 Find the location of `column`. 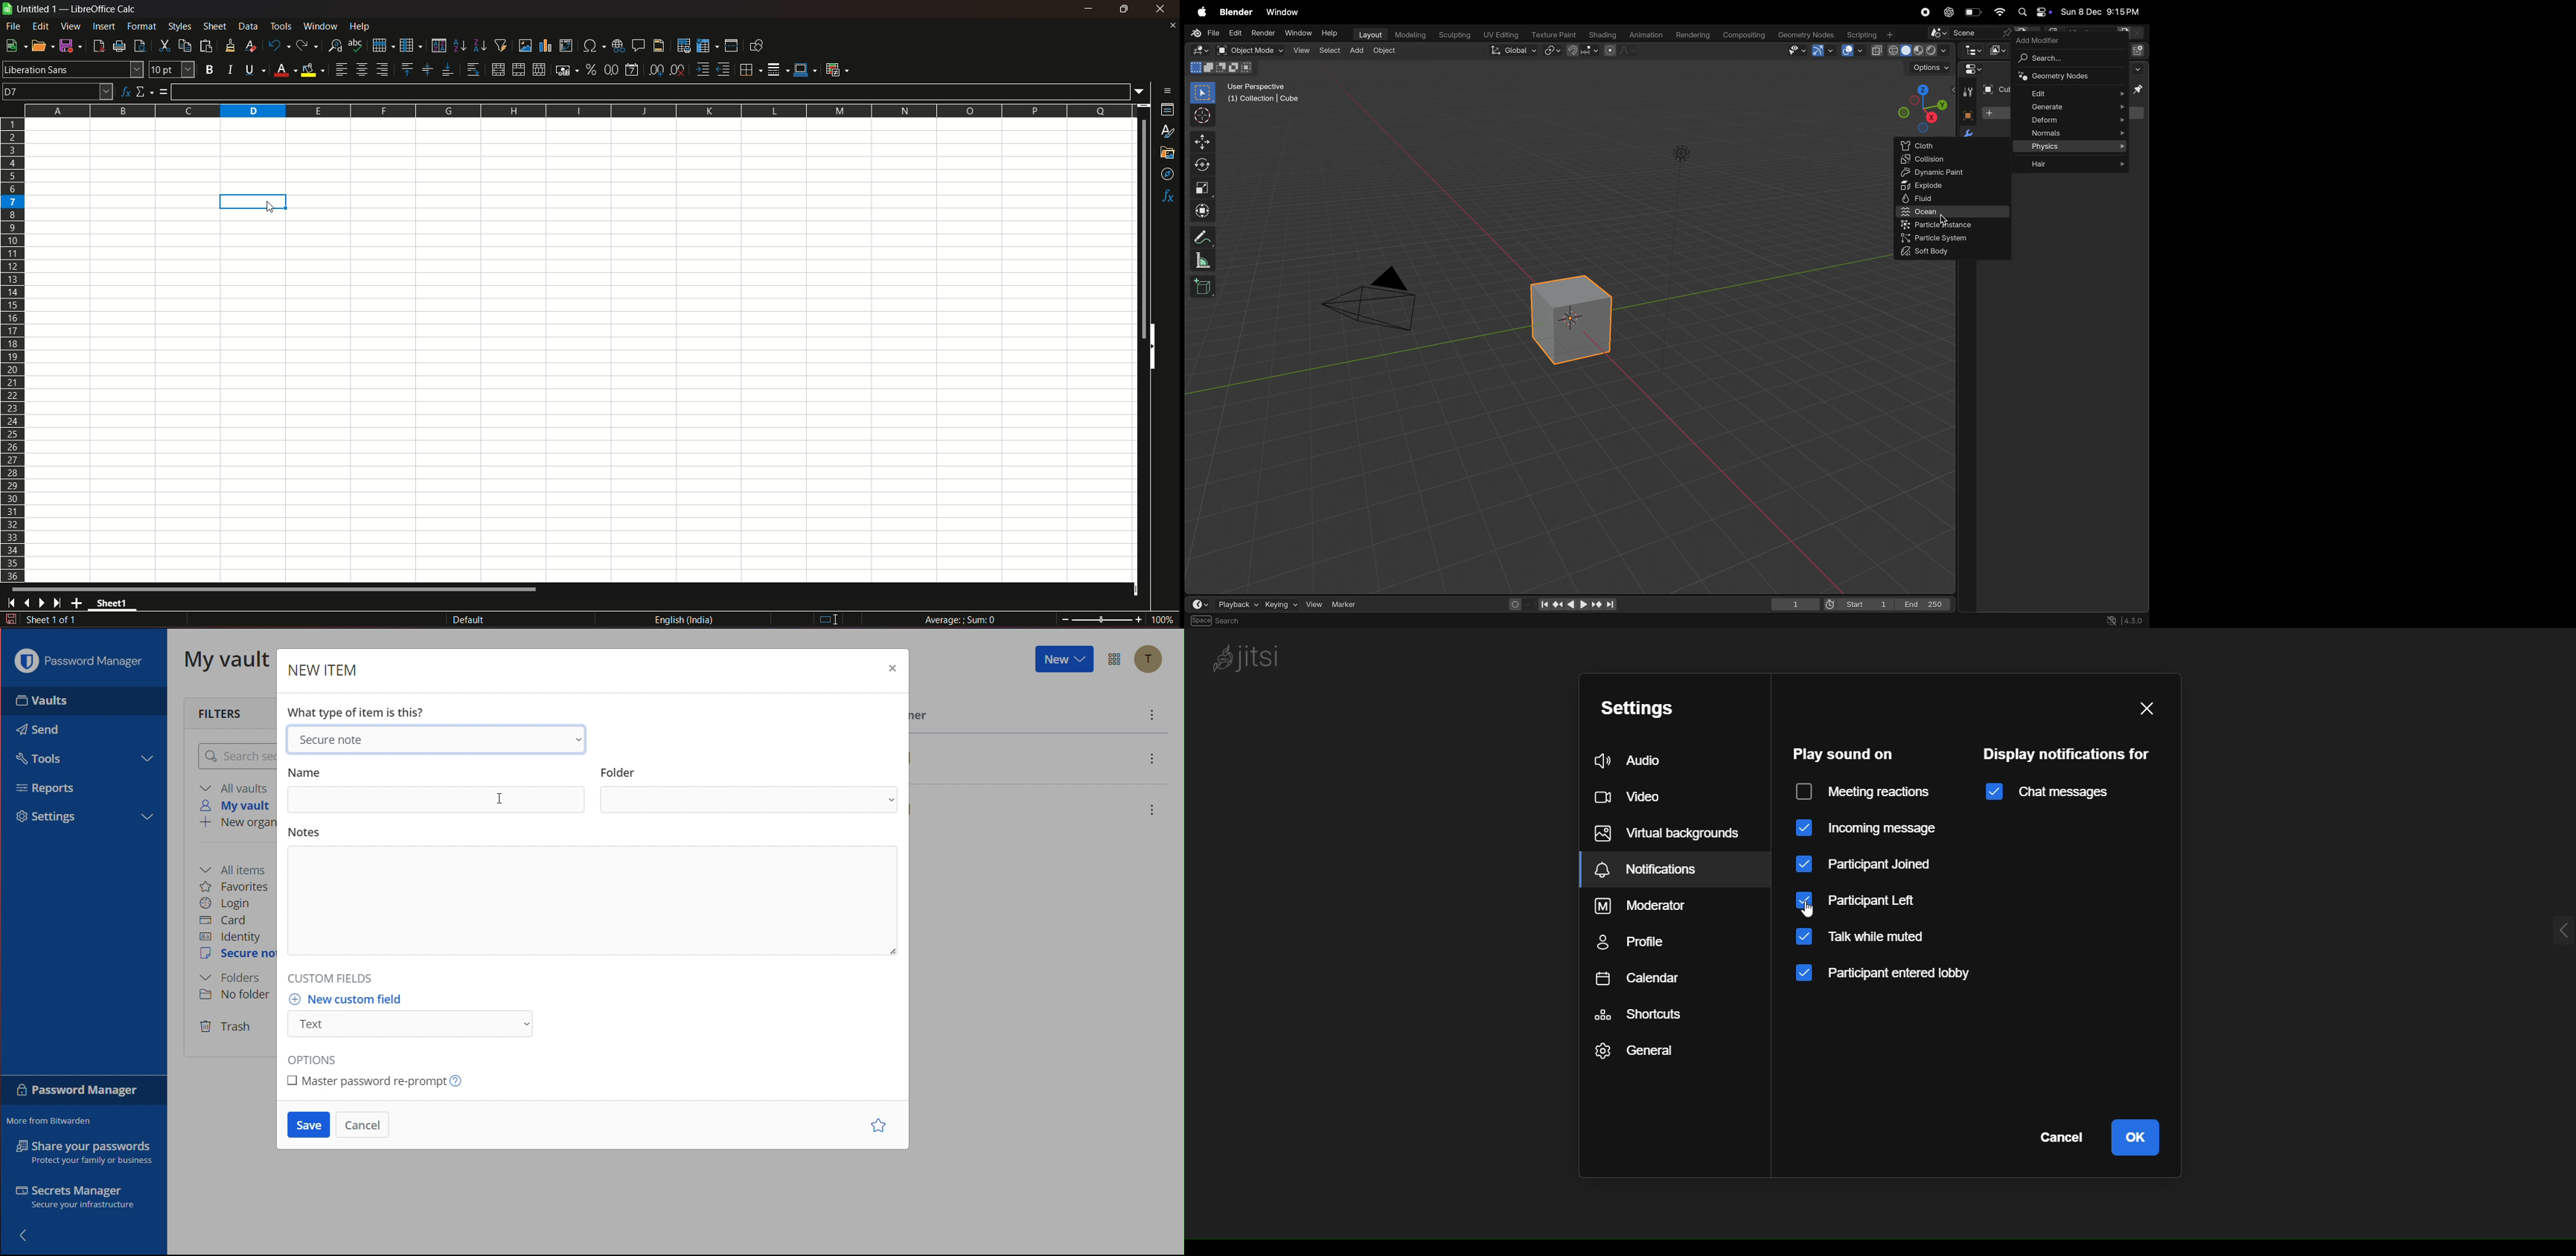

column is located at coordinates (410, 44).